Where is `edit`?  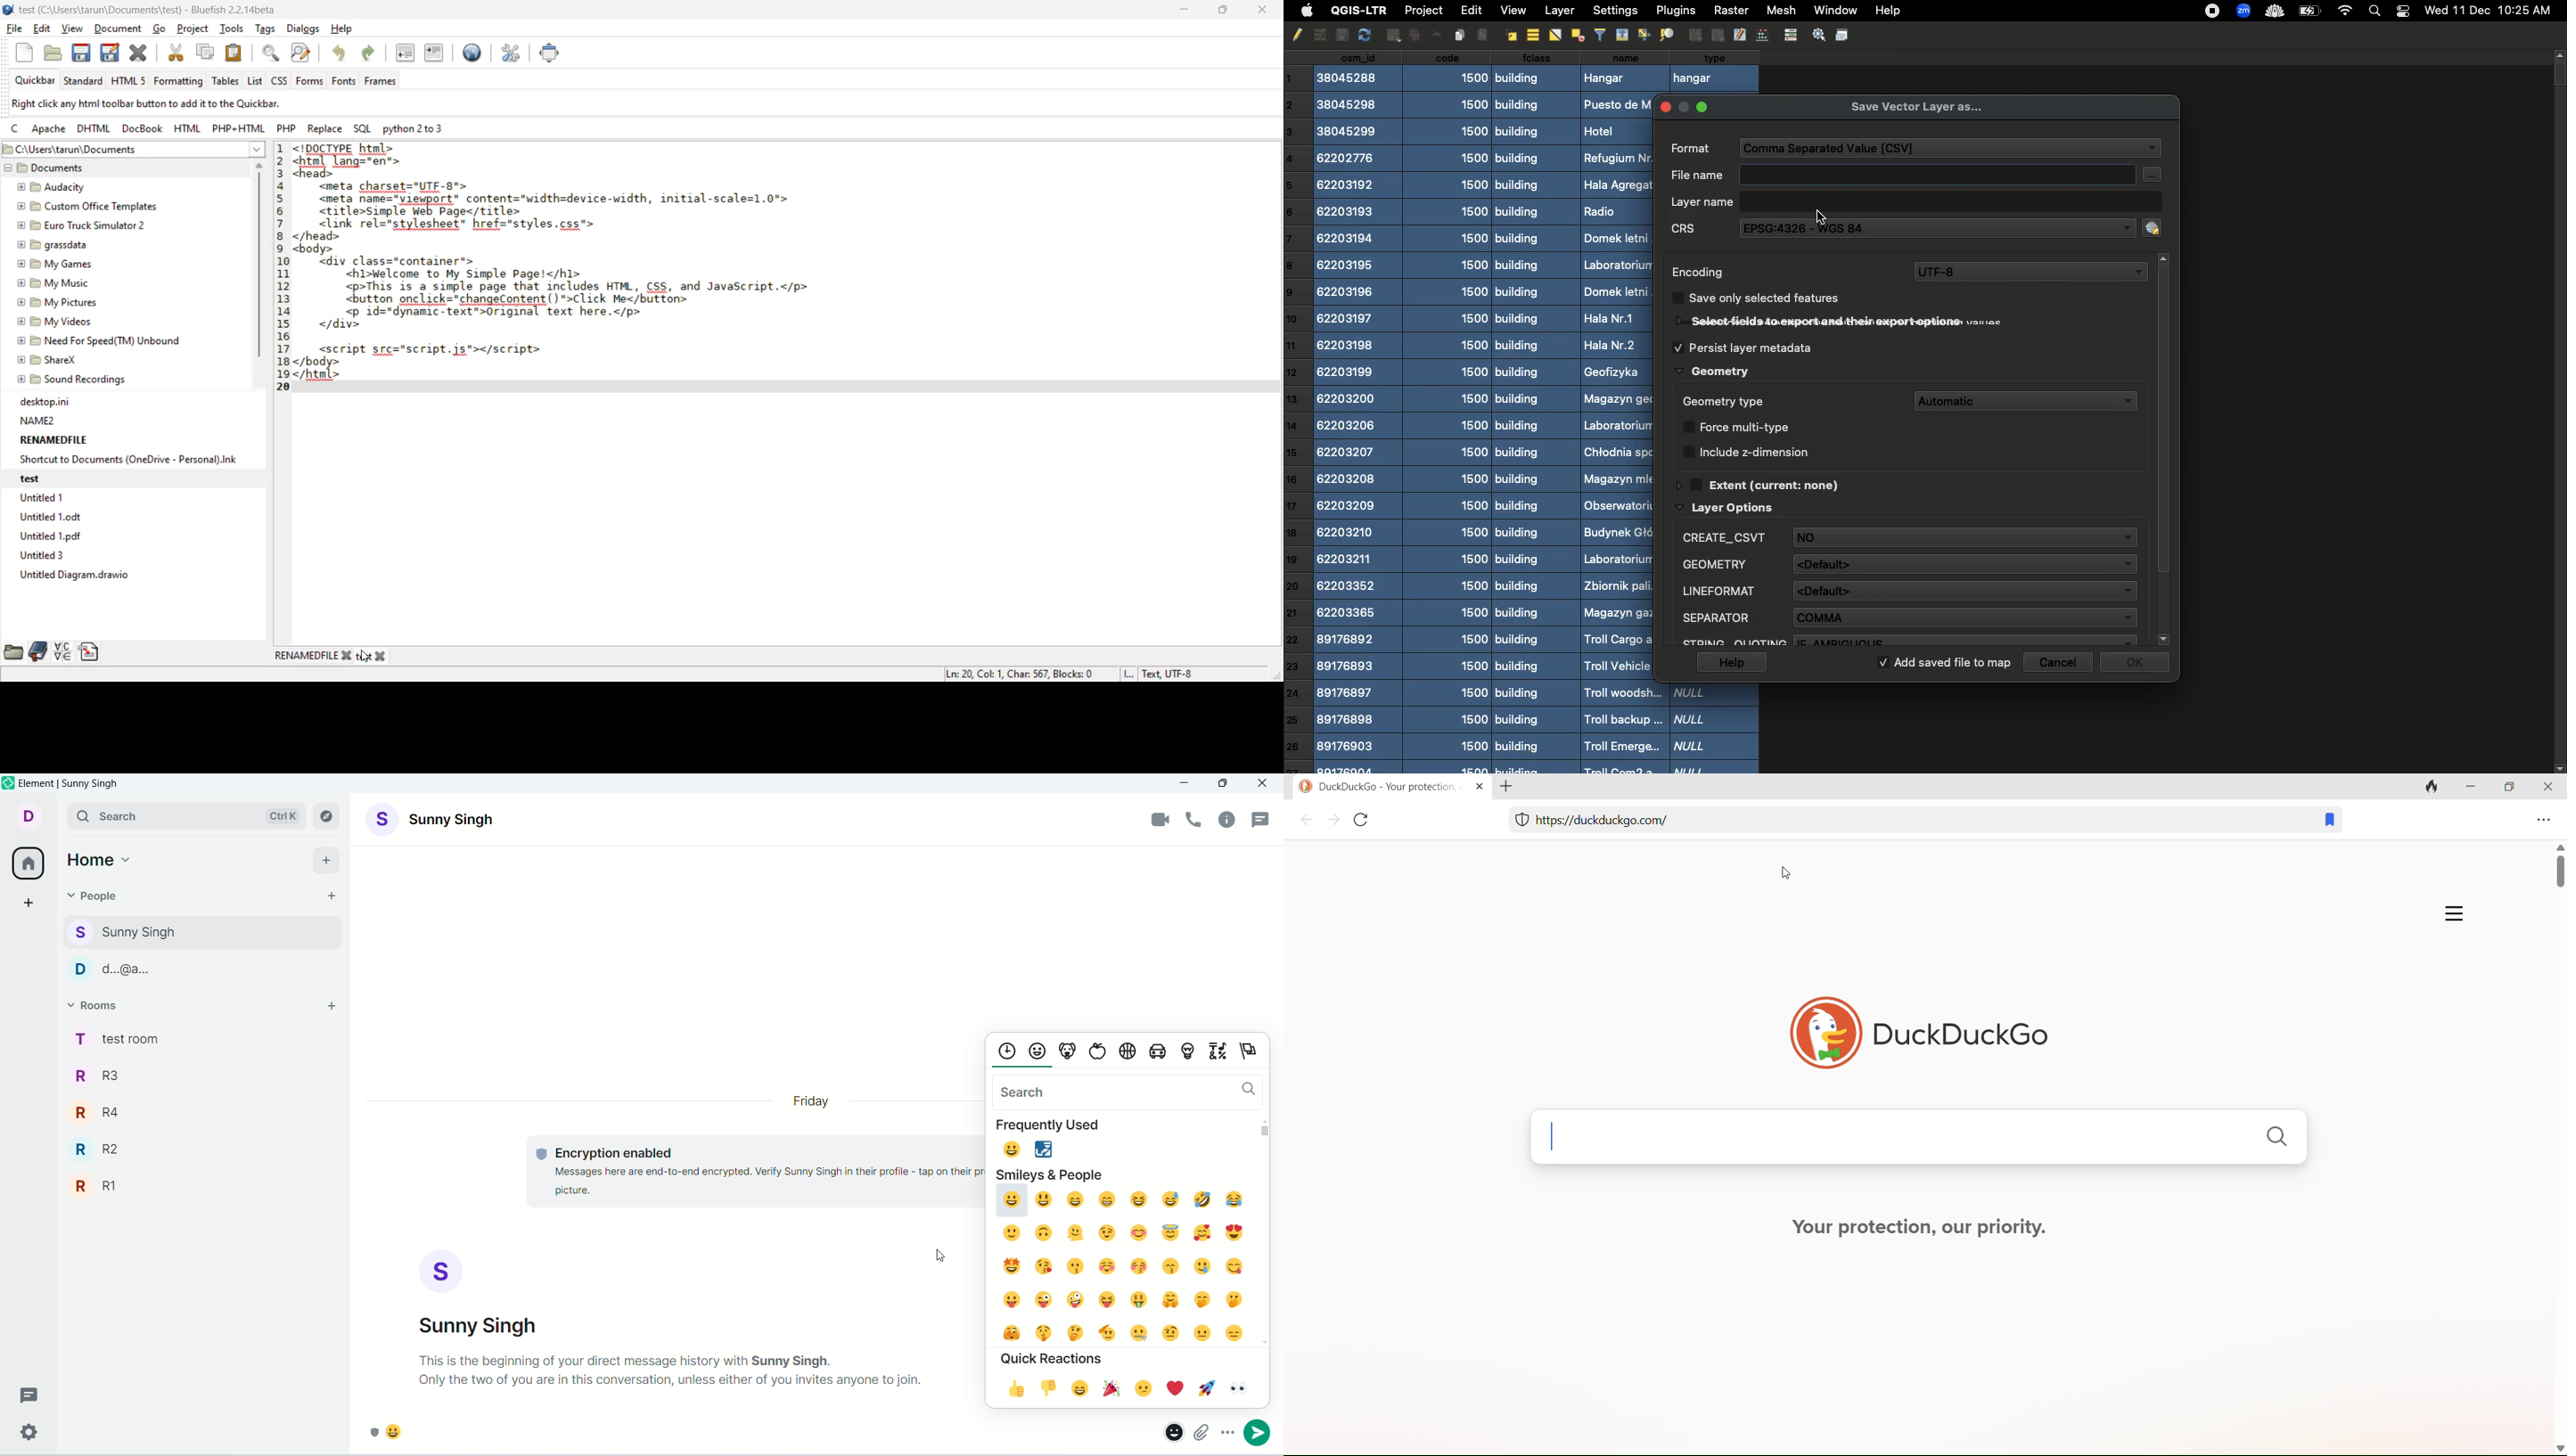 edit is located at coordinates (1740, 35).